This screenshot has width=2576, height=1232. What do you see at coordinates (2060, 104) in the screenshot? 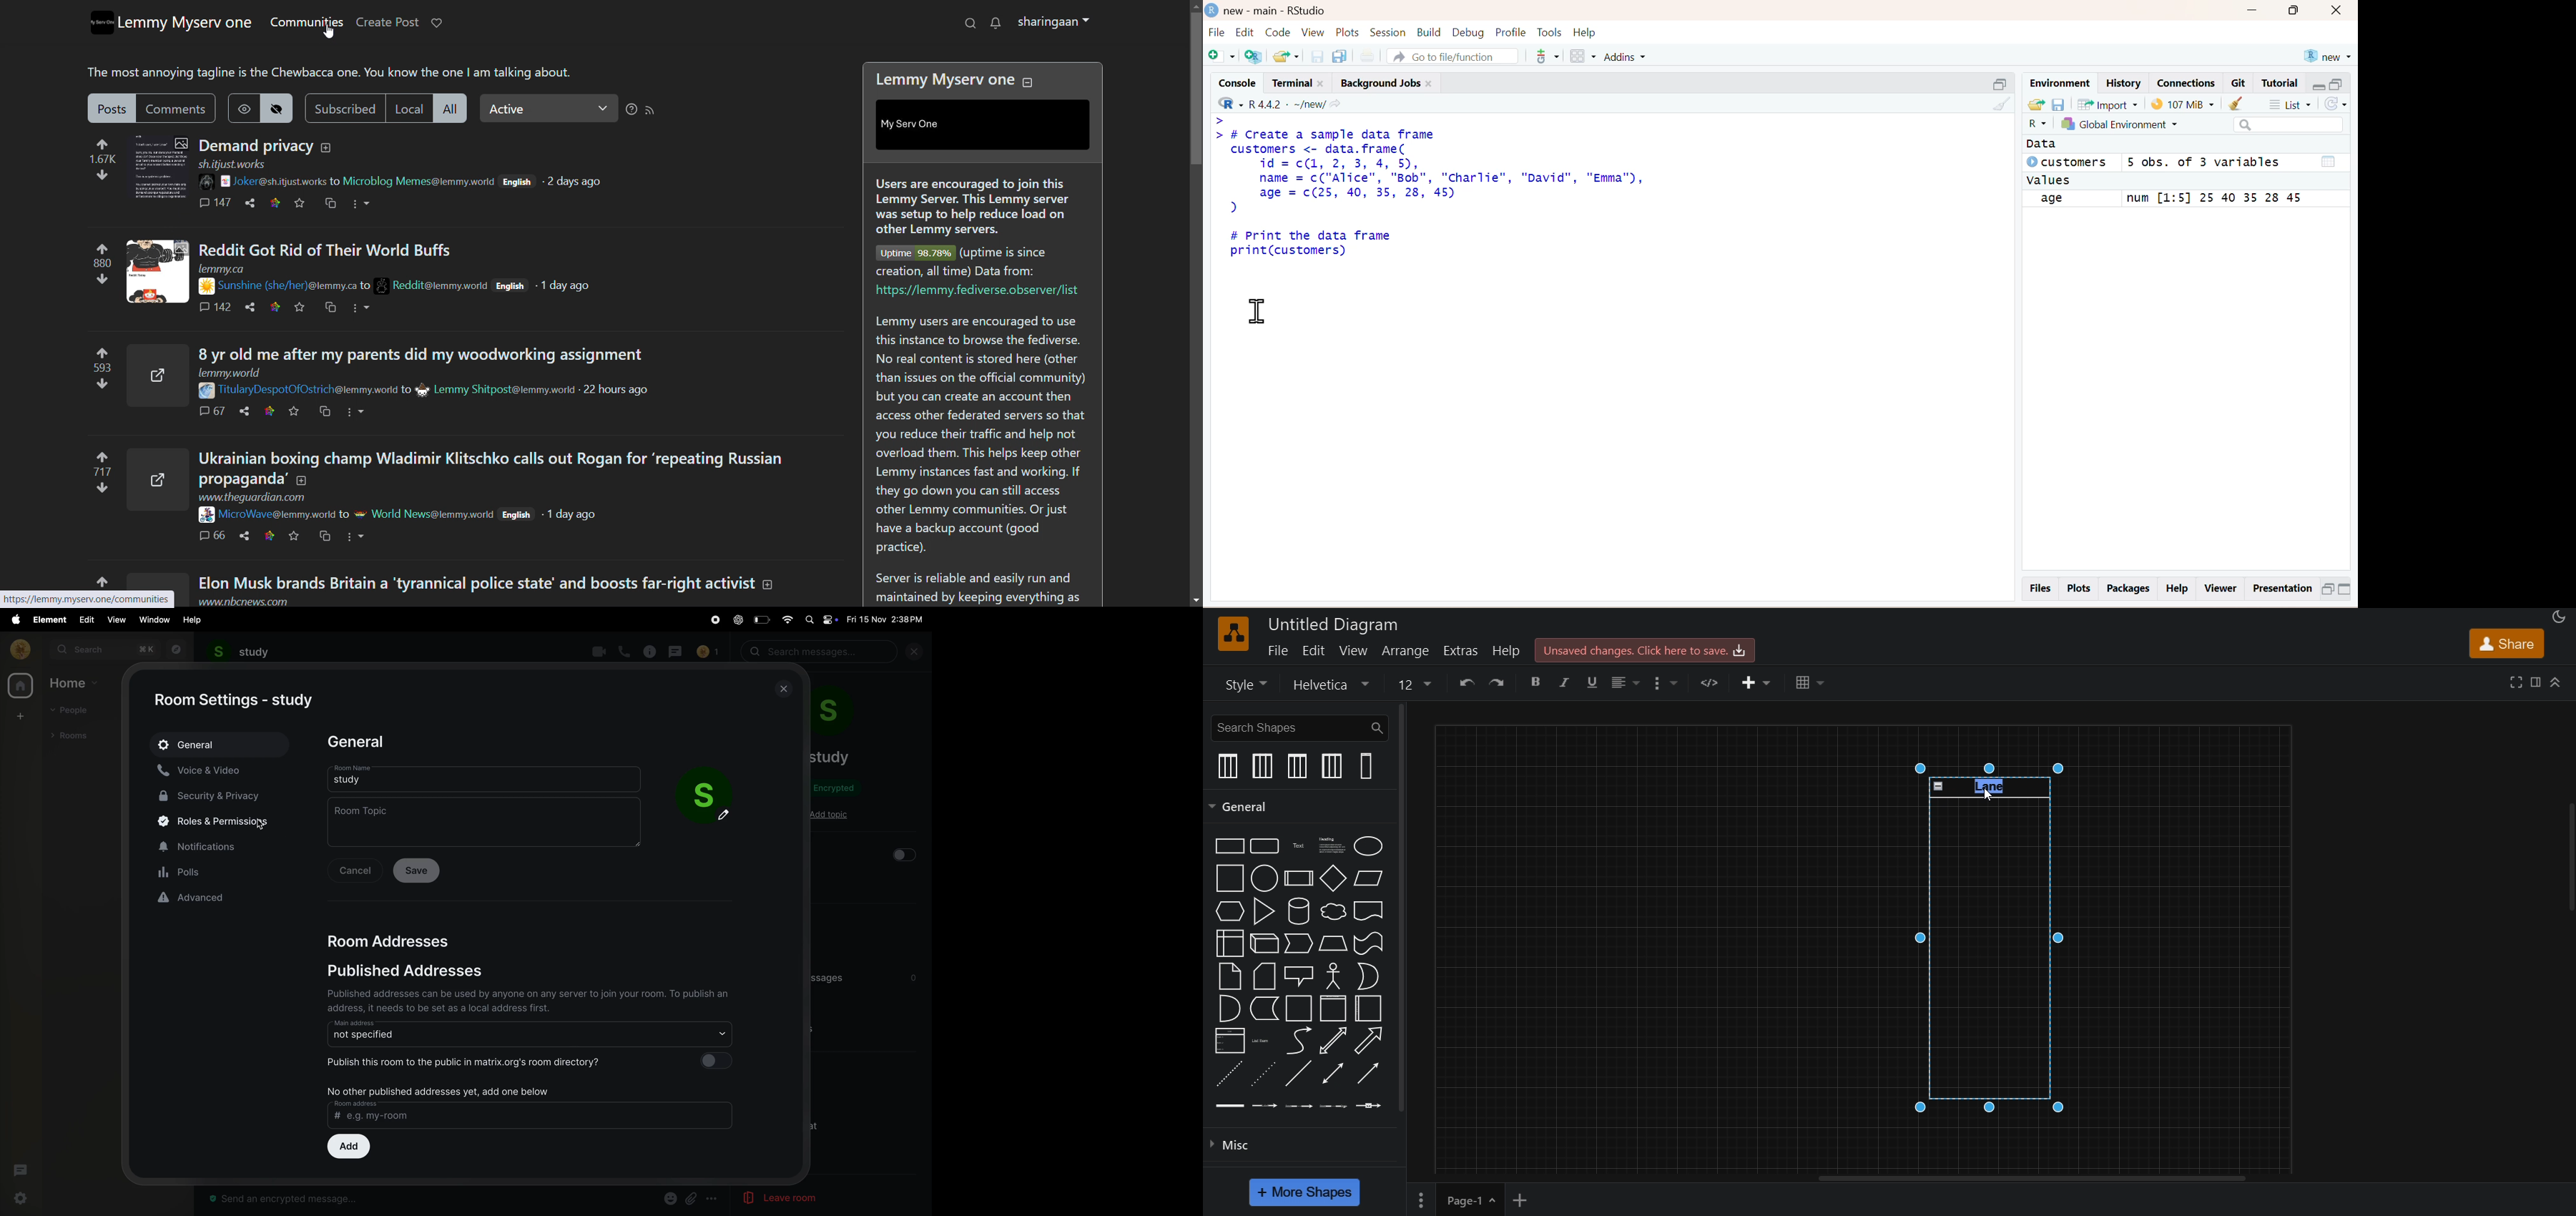
I see `save workspace as` at bounding box center [2060, 104].